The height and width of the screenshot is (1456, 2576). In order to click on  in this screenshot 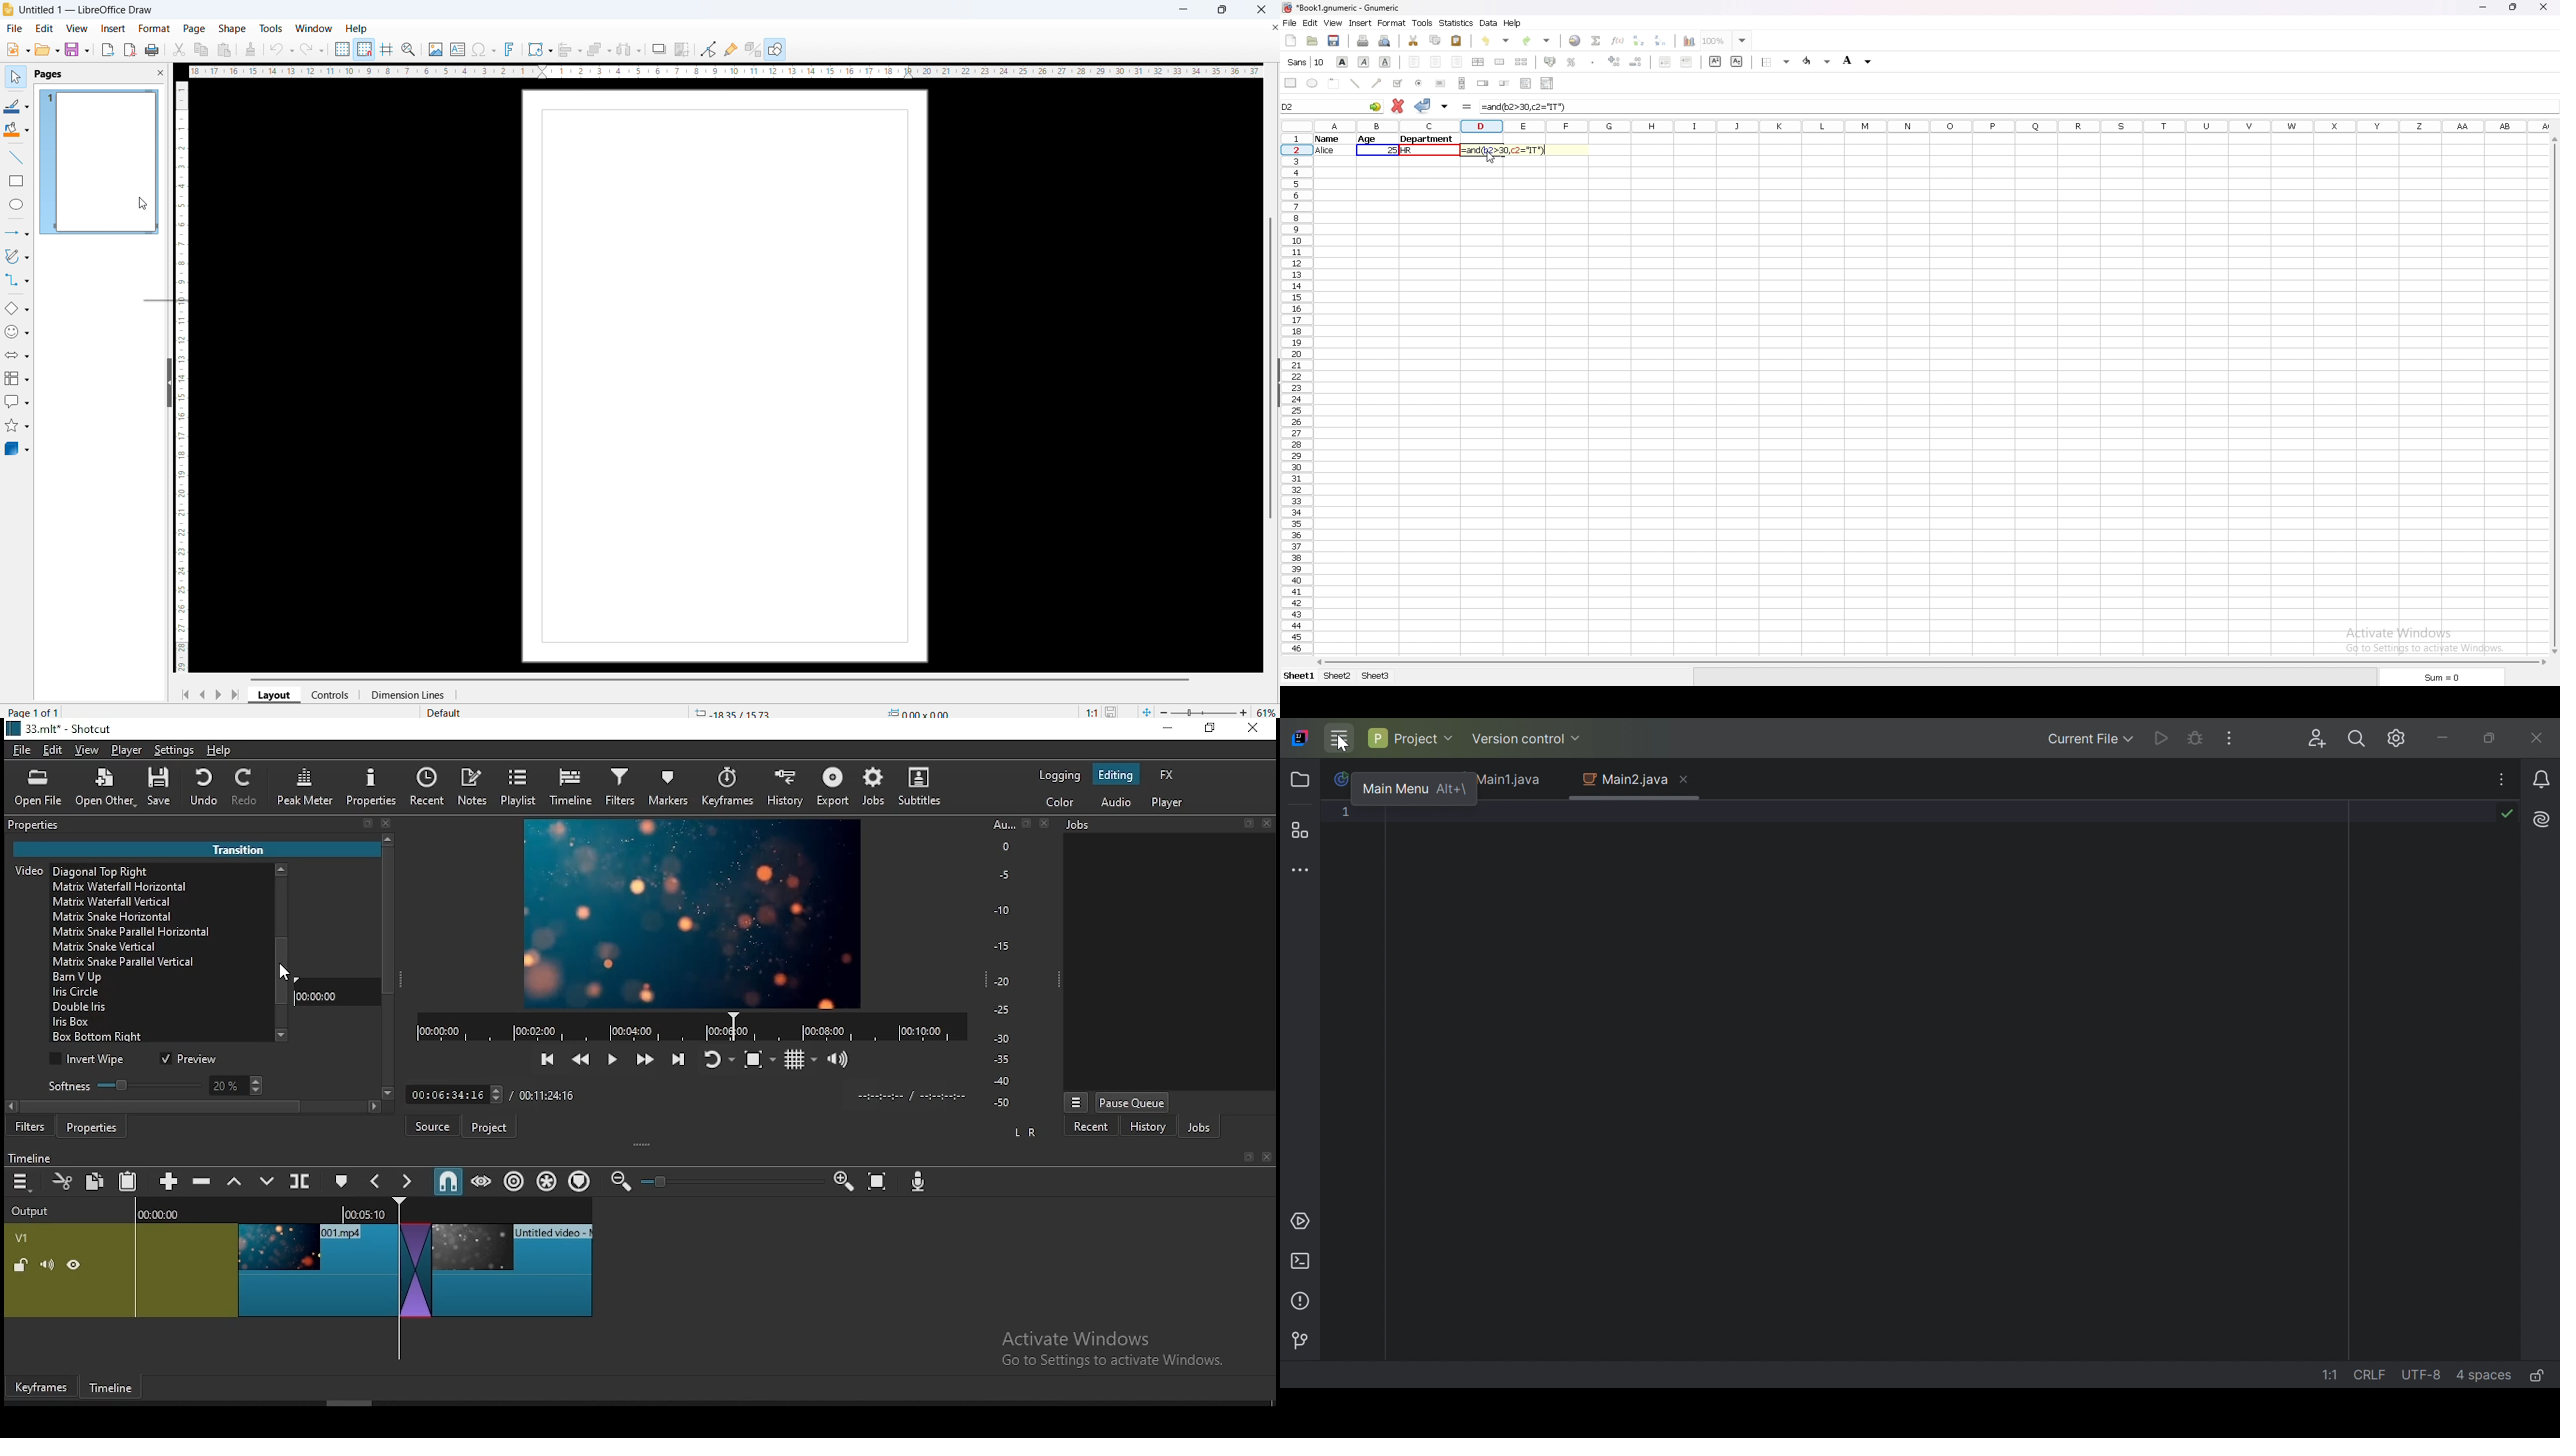, I will do `click(1266, 1158)`.